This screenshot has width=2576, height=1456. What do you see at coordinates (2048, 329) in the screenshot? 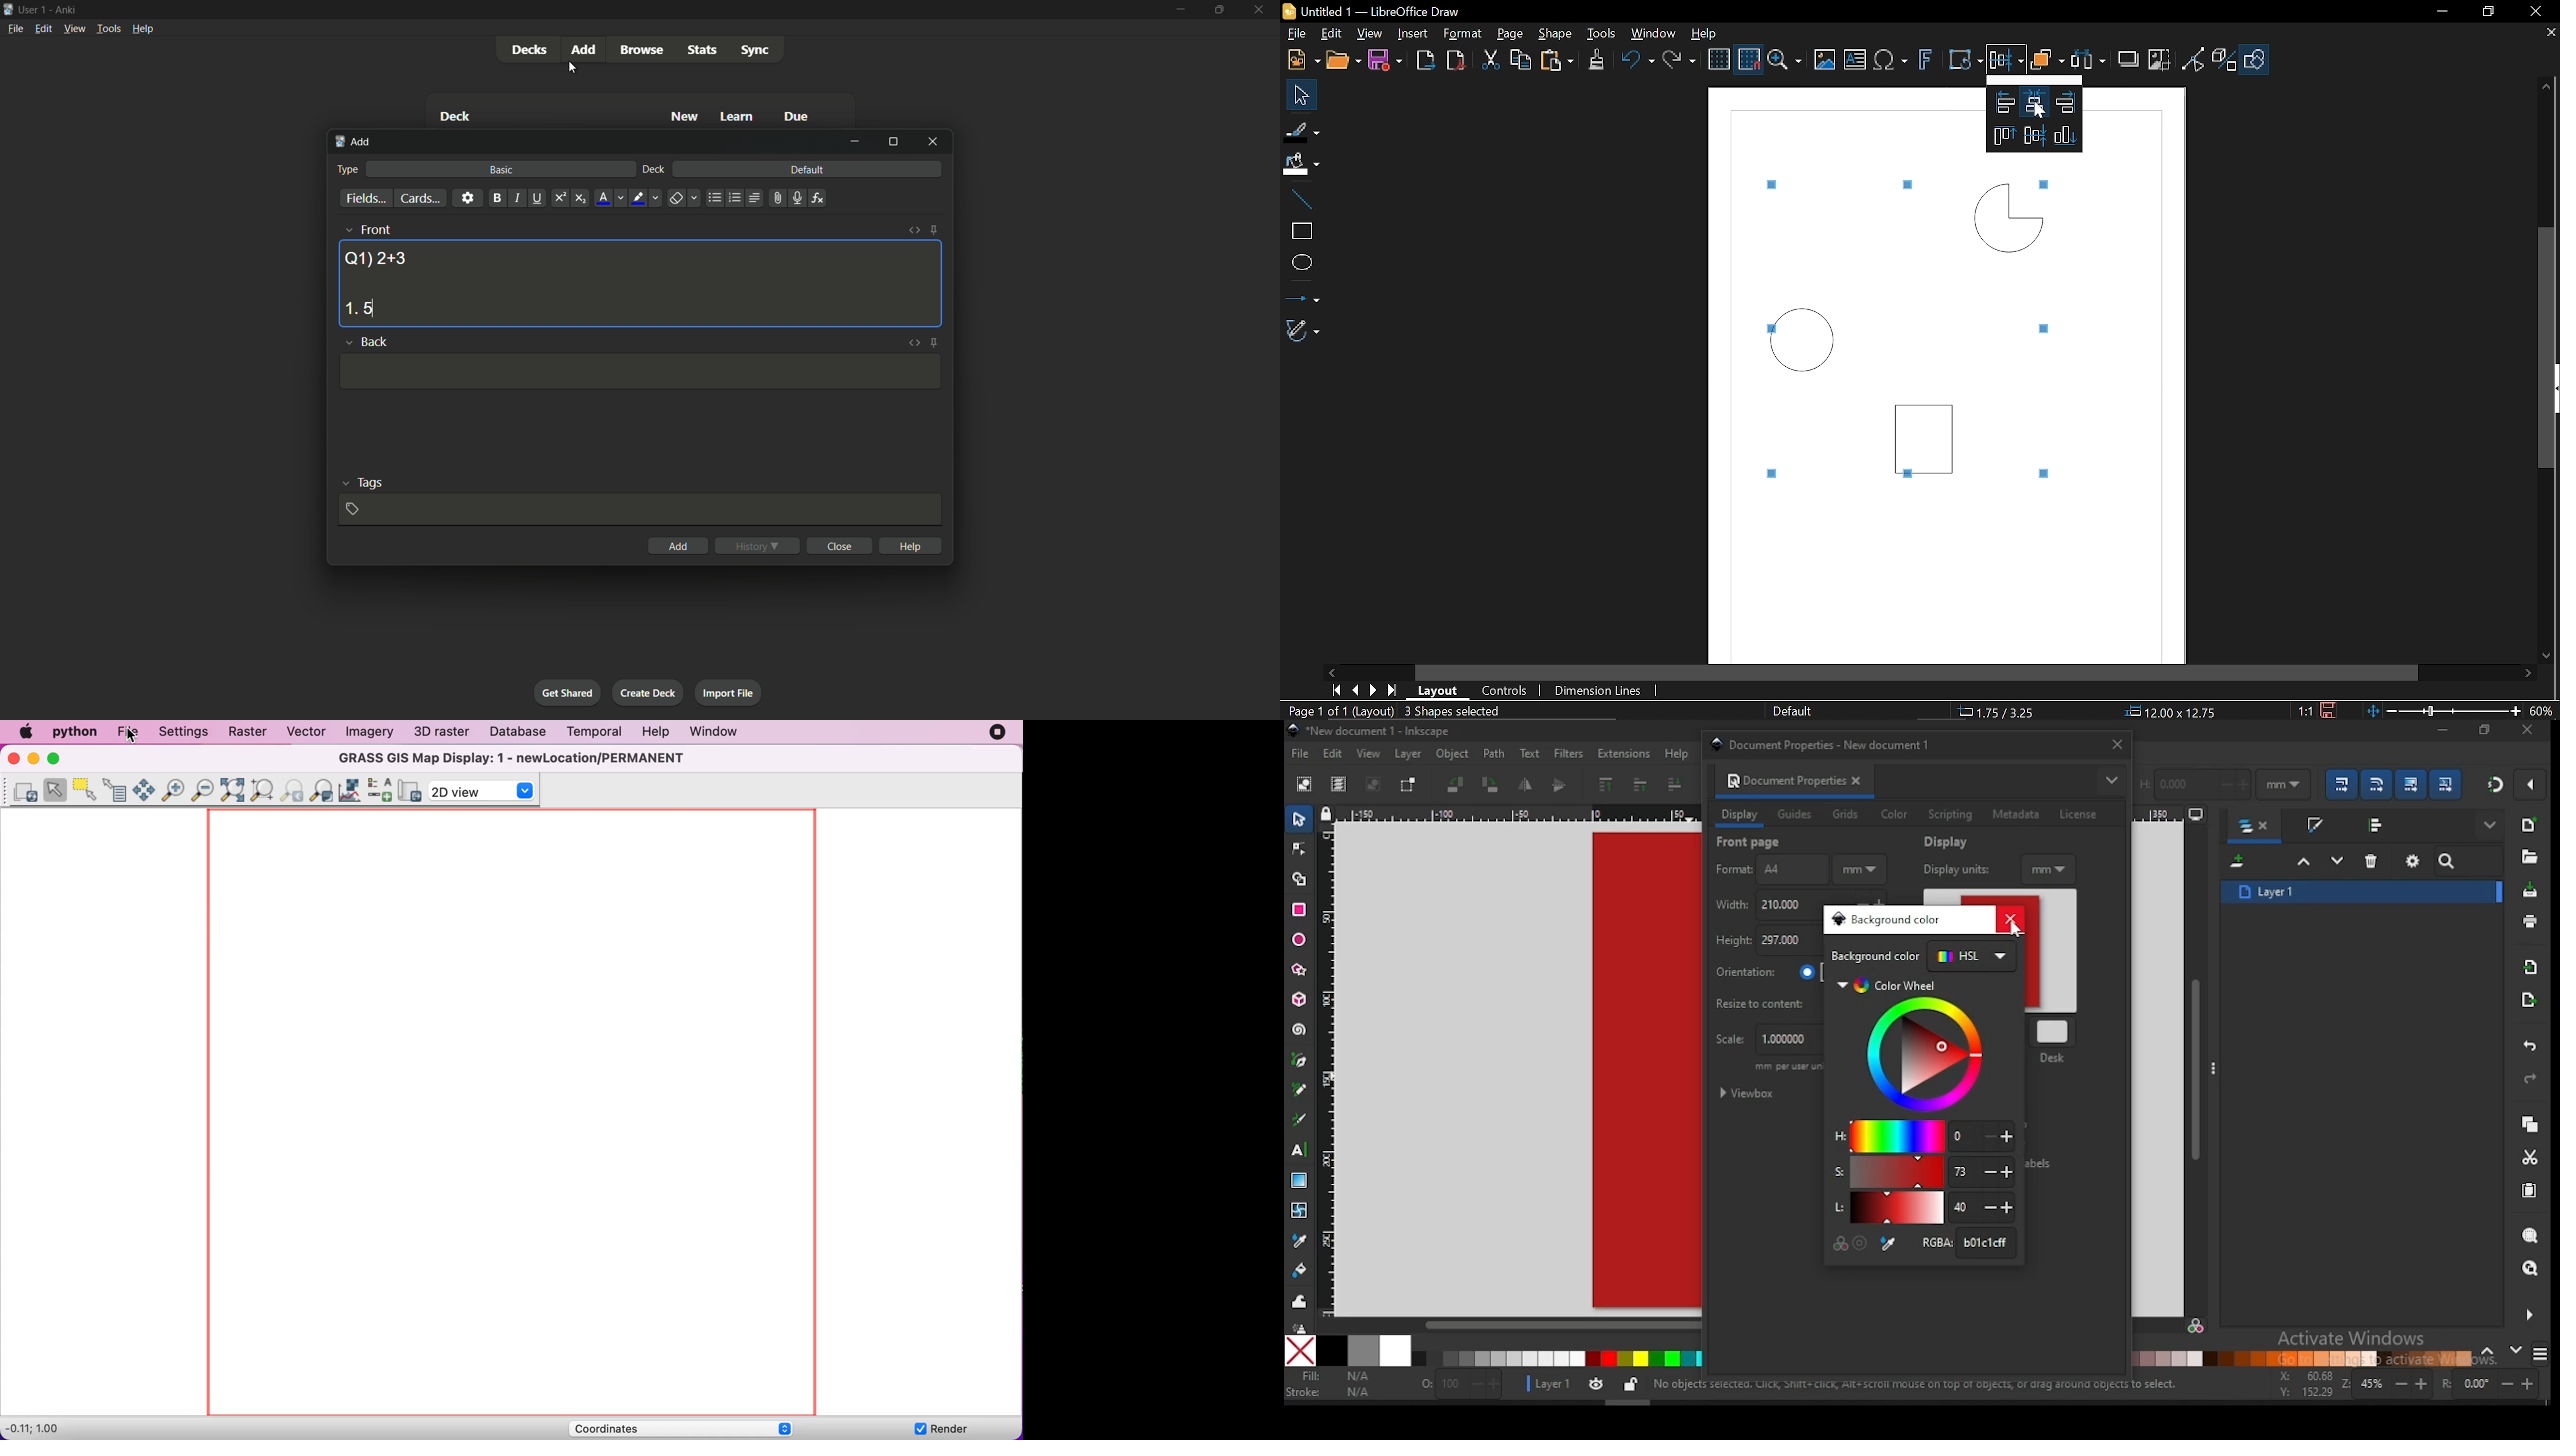
I see `Tiny squares sound selected objects` at bounding box center [2048, 329].